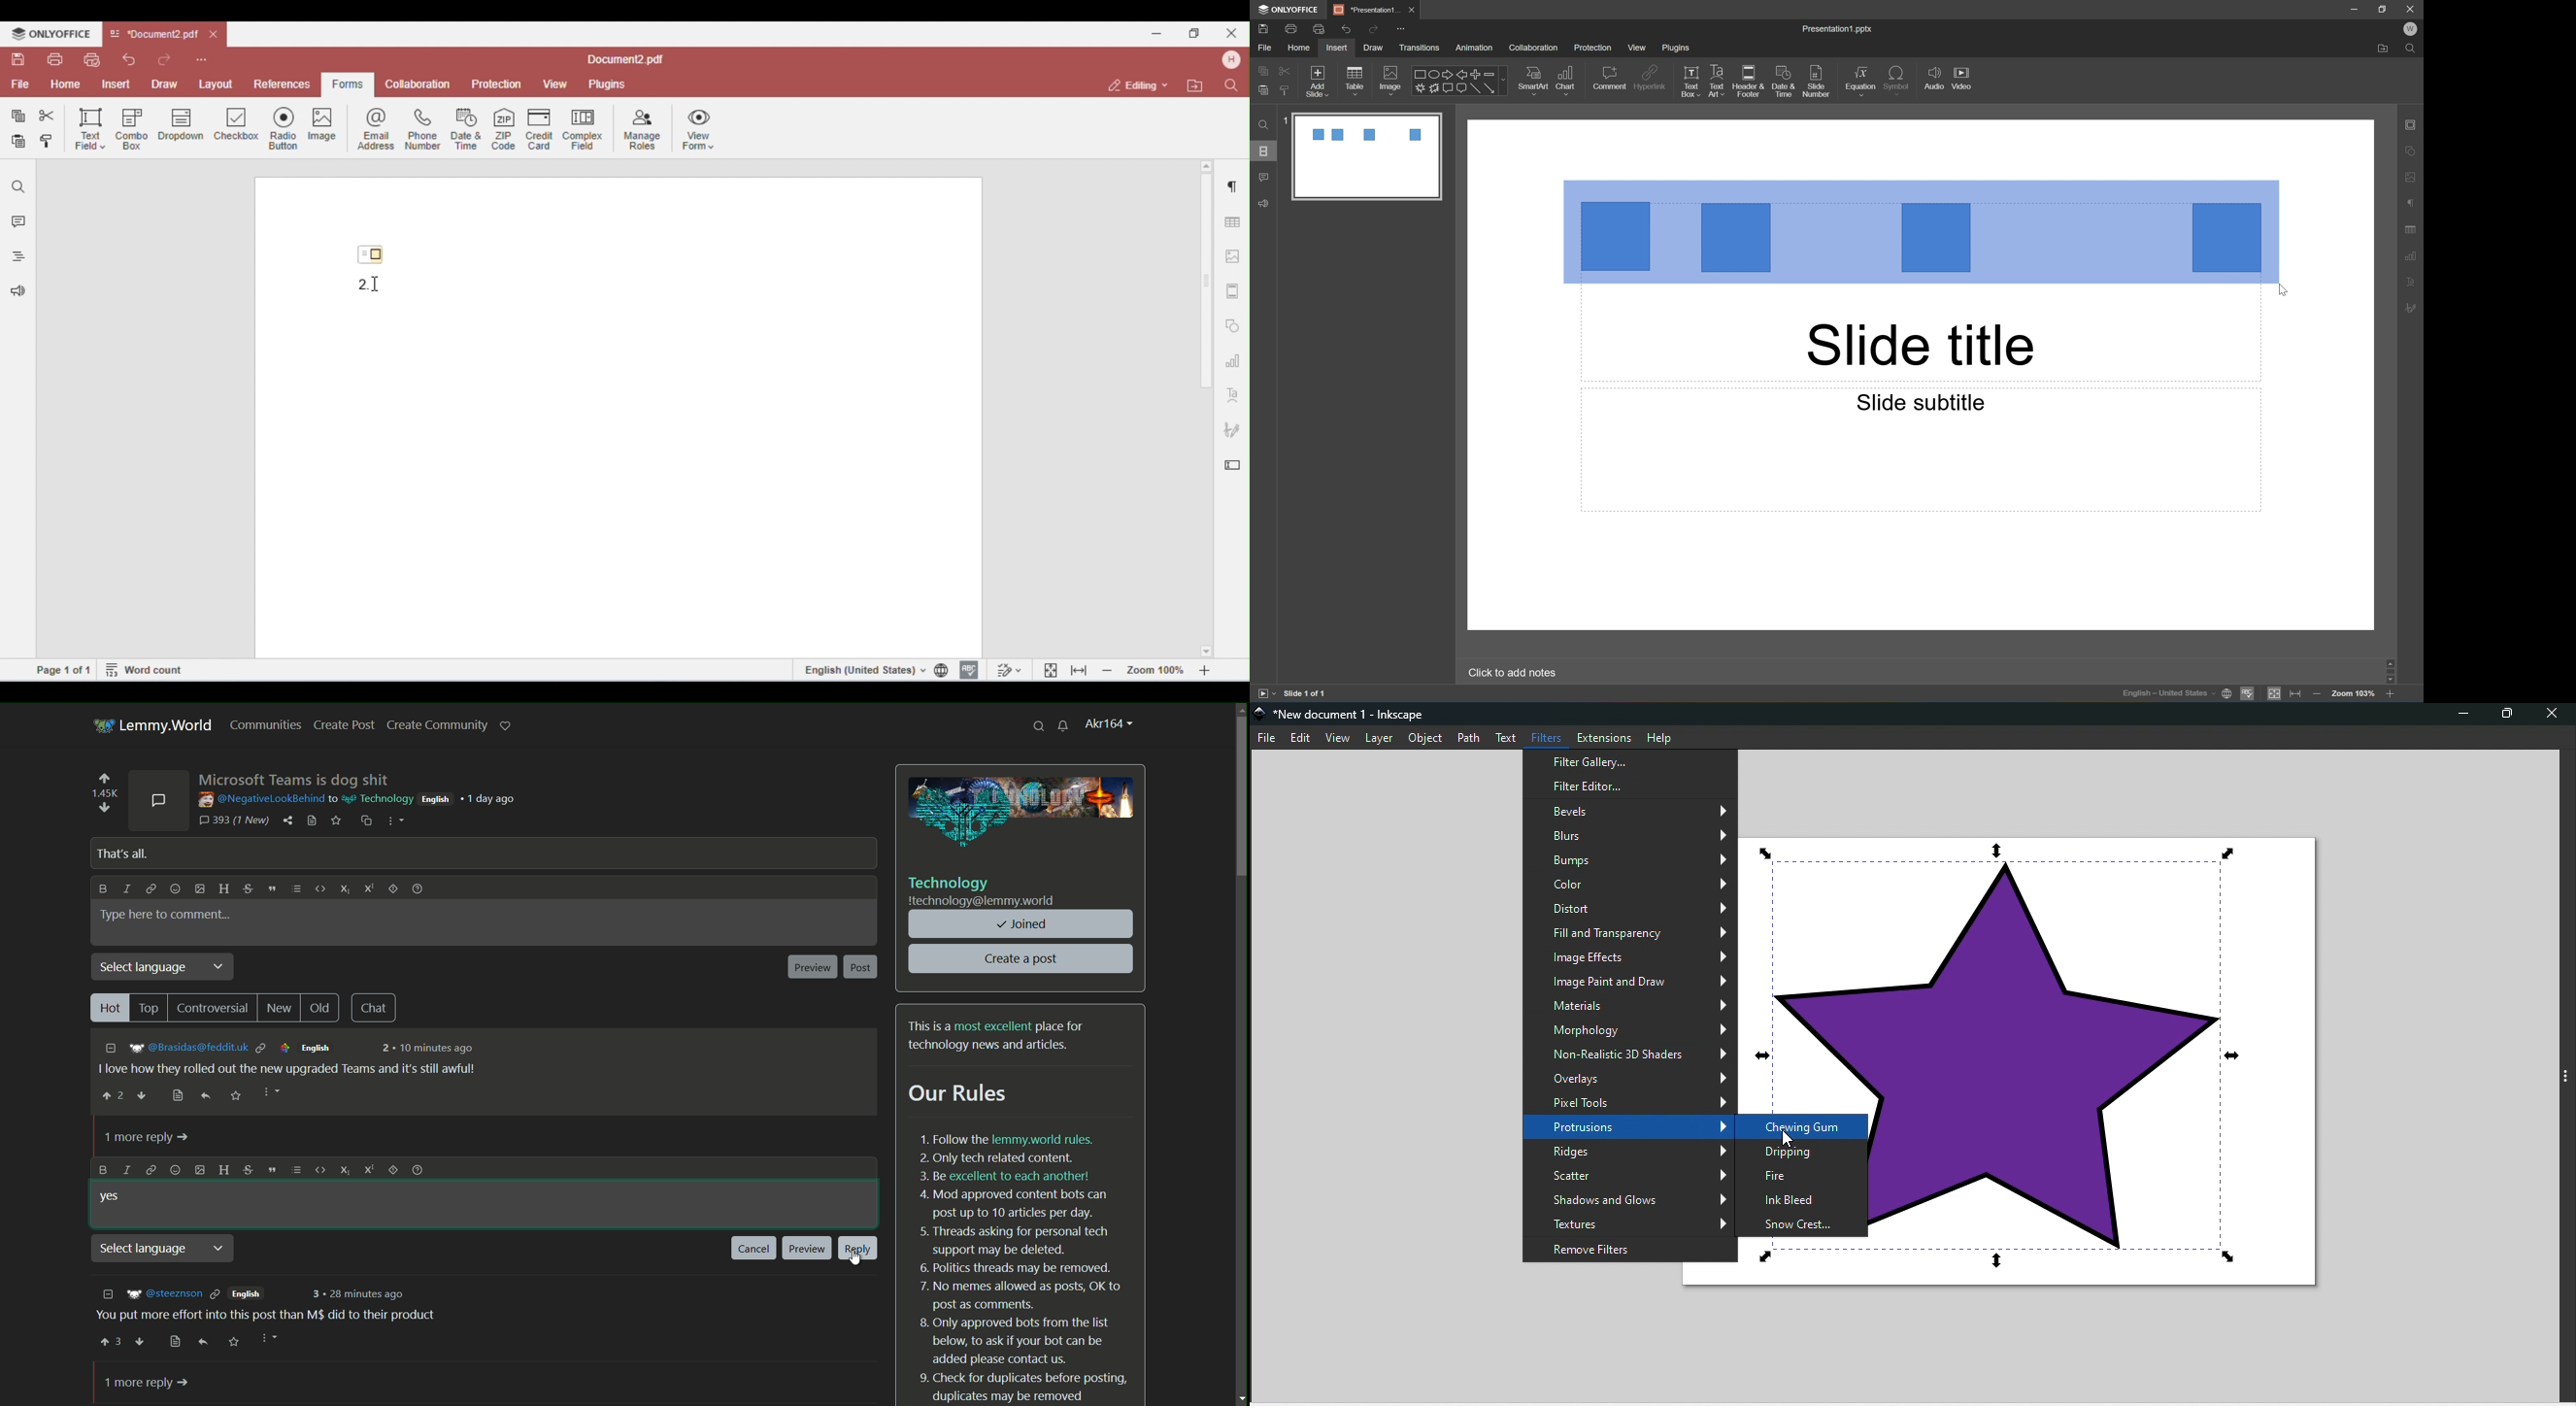 This screenshot has height=1428, width=2576. I want to click on restore down, so click(2385, 6).